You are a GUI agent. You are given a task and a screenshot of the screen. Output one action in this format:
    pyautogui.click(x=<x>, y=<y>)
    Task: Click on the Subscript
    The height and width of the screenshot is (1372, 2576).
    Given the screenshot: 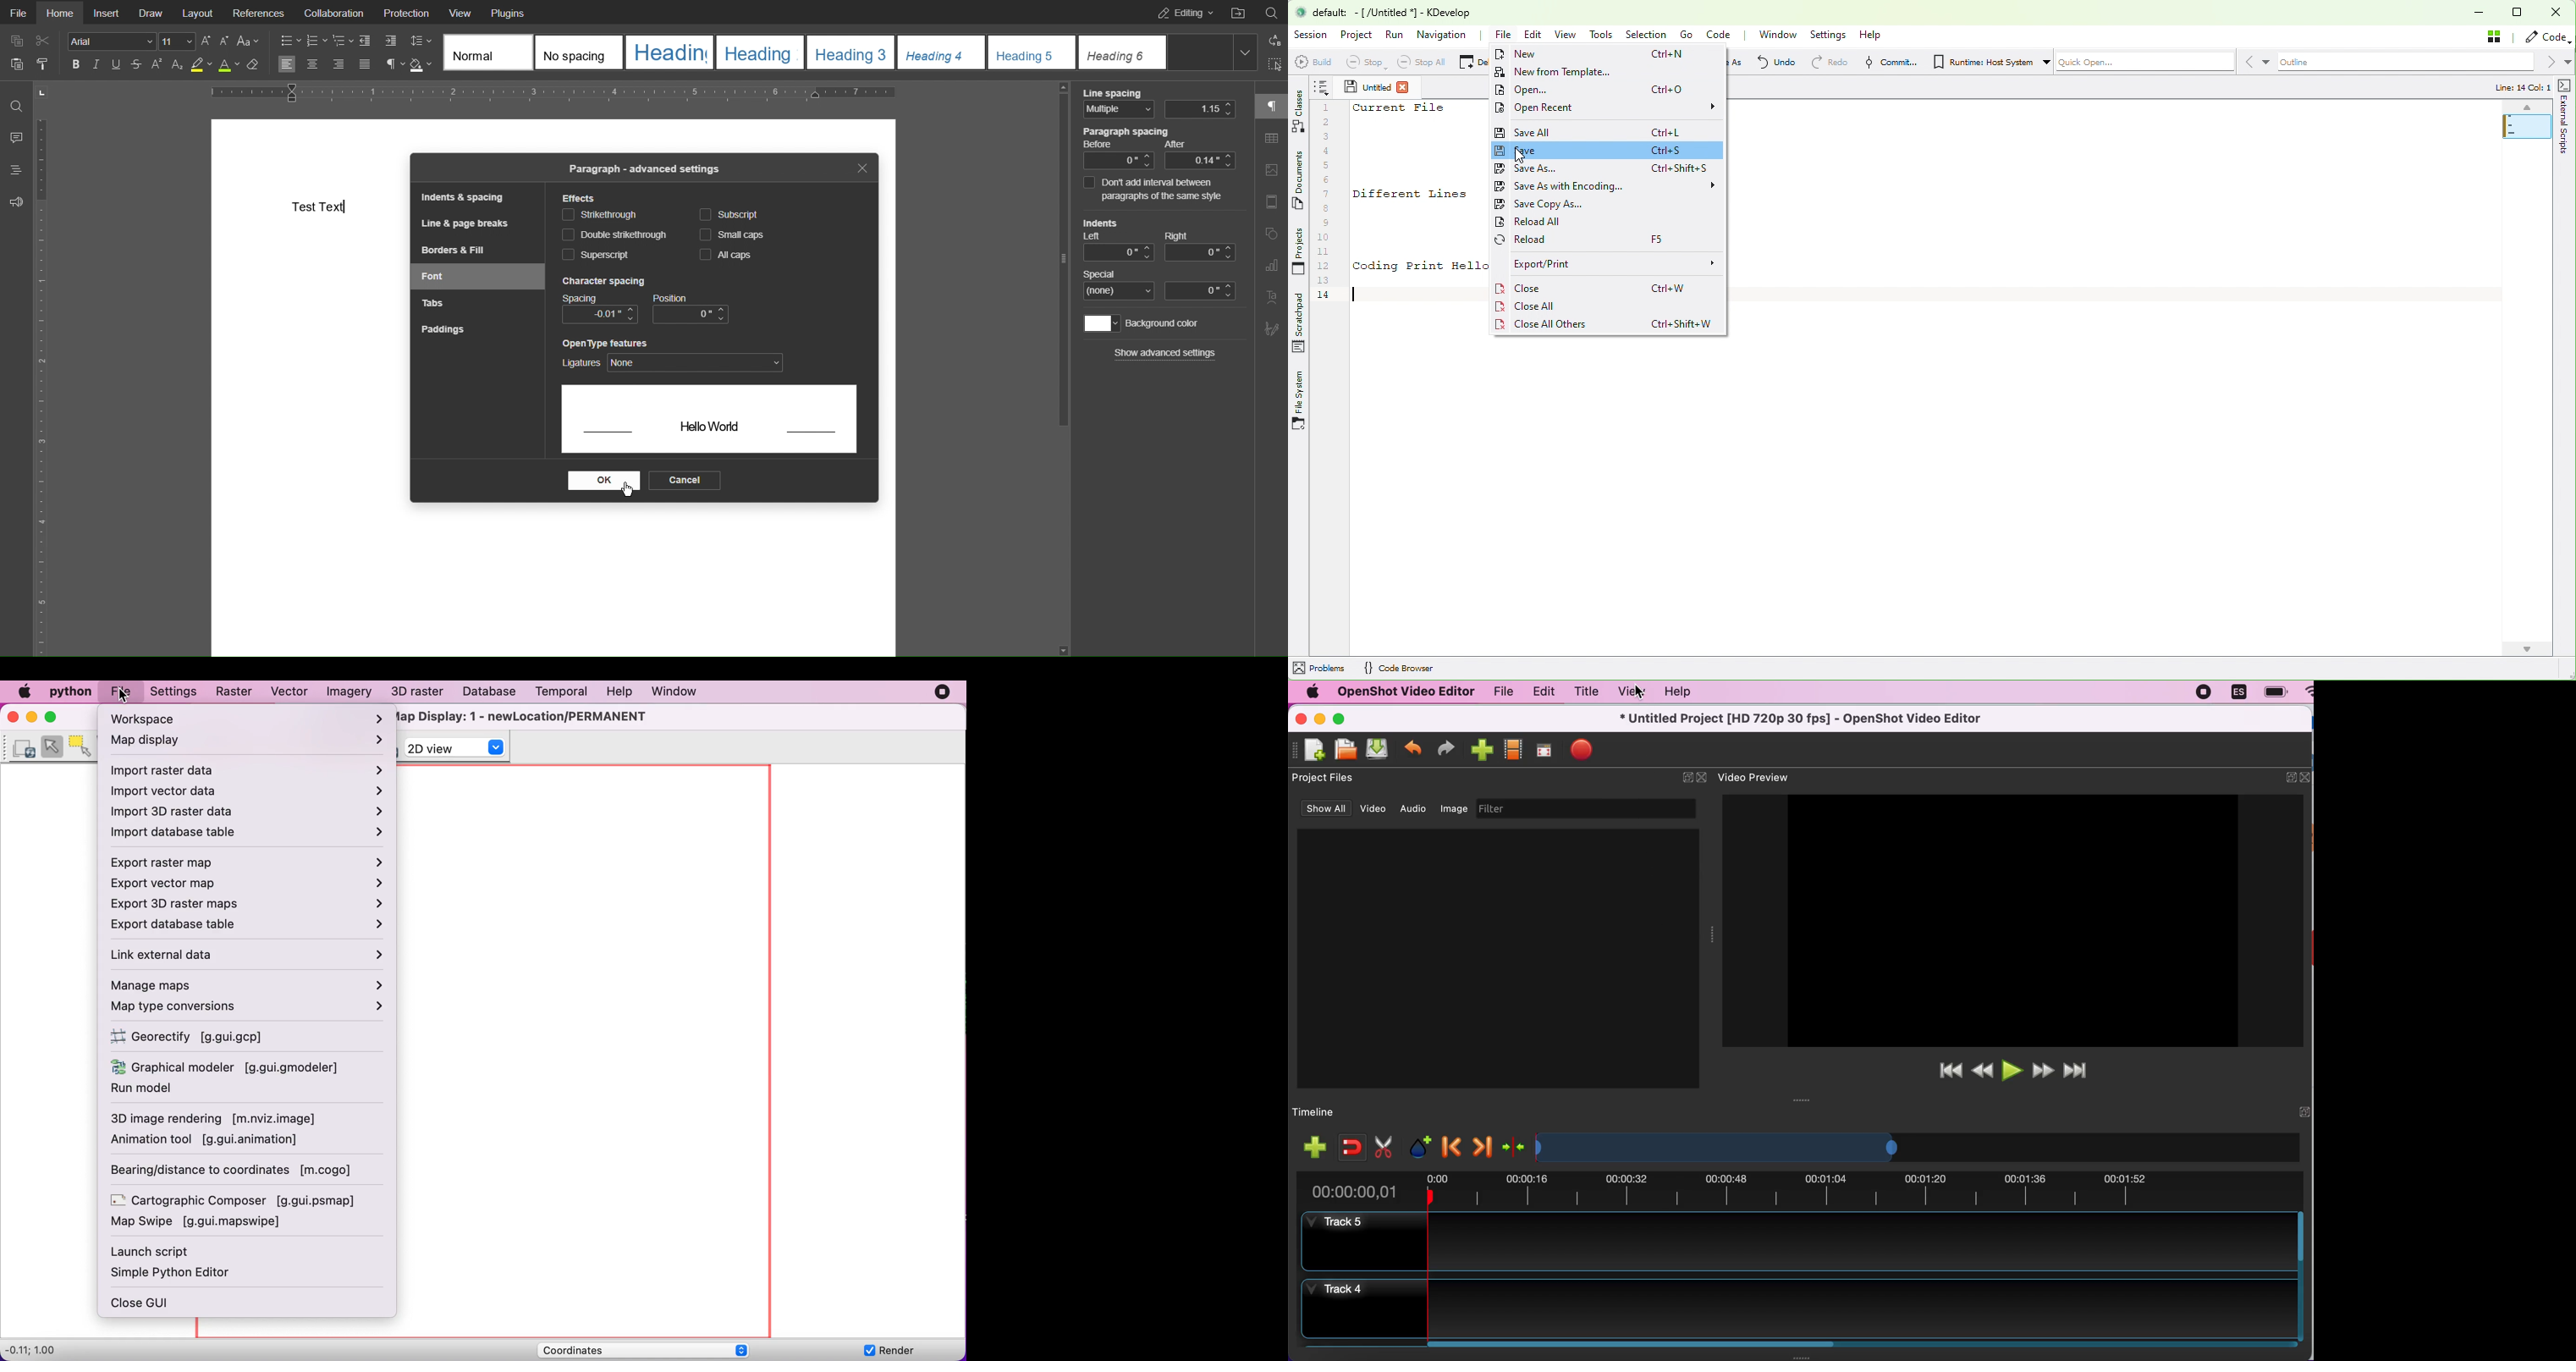 What is the action you would take?
    pyautogui.click(x=729, y=215)
    